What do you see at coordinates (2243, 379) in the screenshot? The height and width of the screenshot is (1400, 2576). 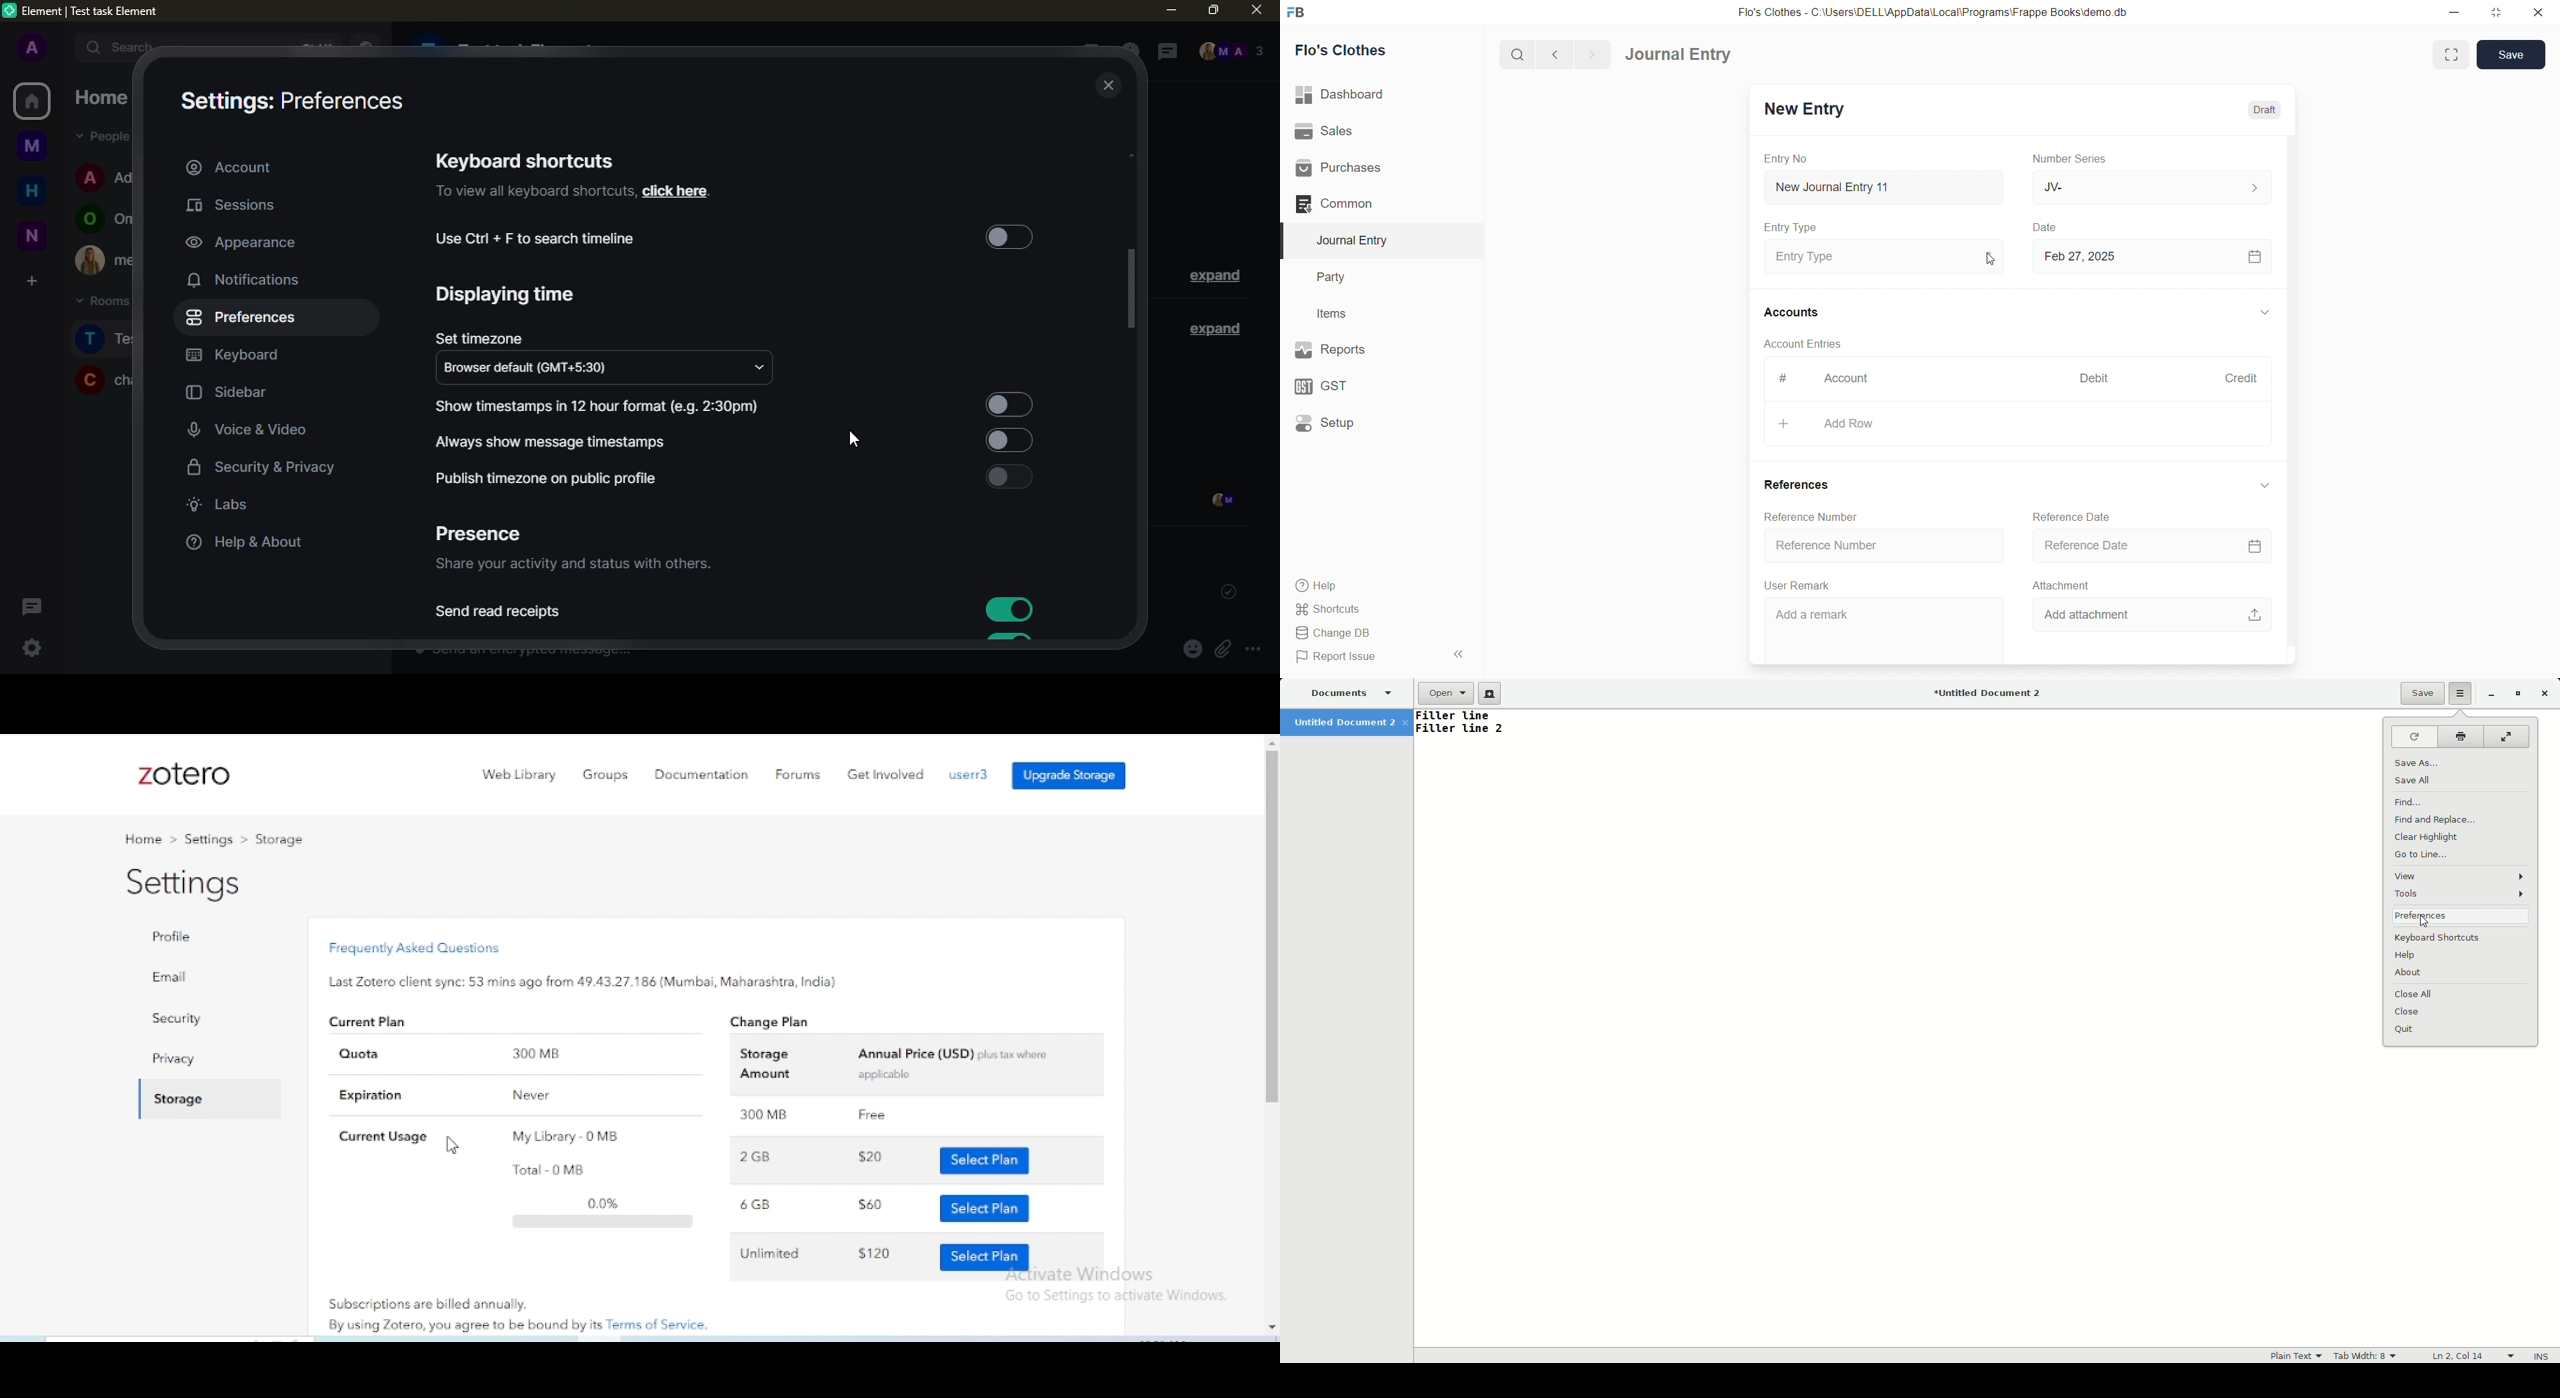 I see `Credit` at bounding box center [2243, 379].